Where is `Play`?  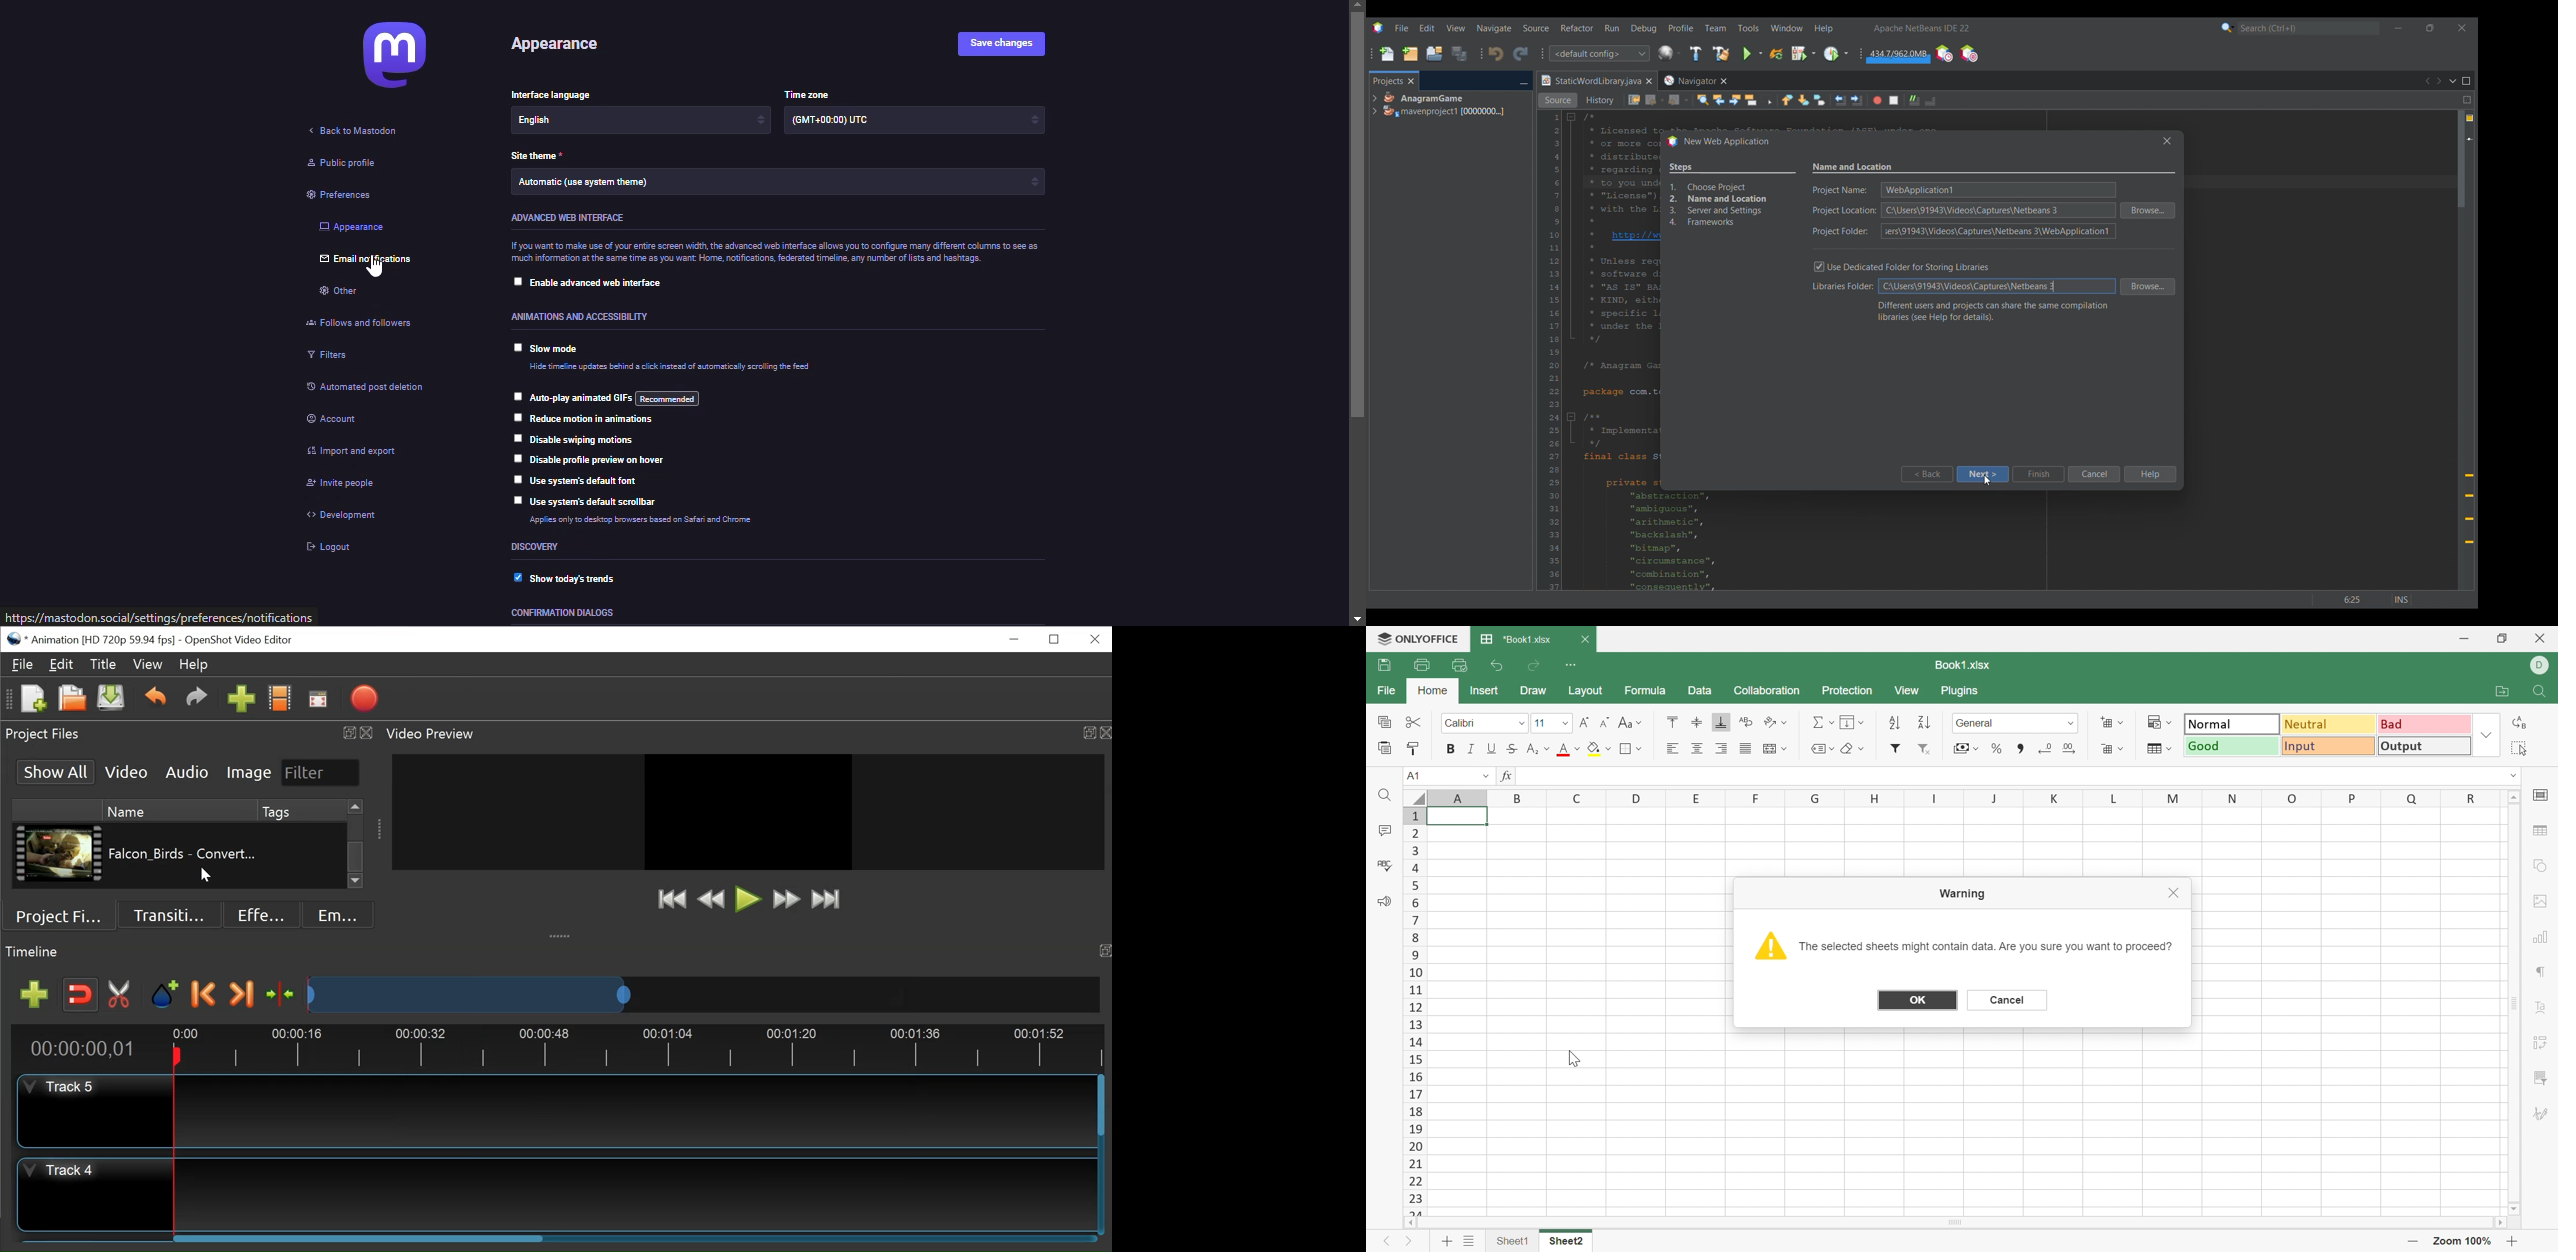
Play is located at coordinates (749, 899).